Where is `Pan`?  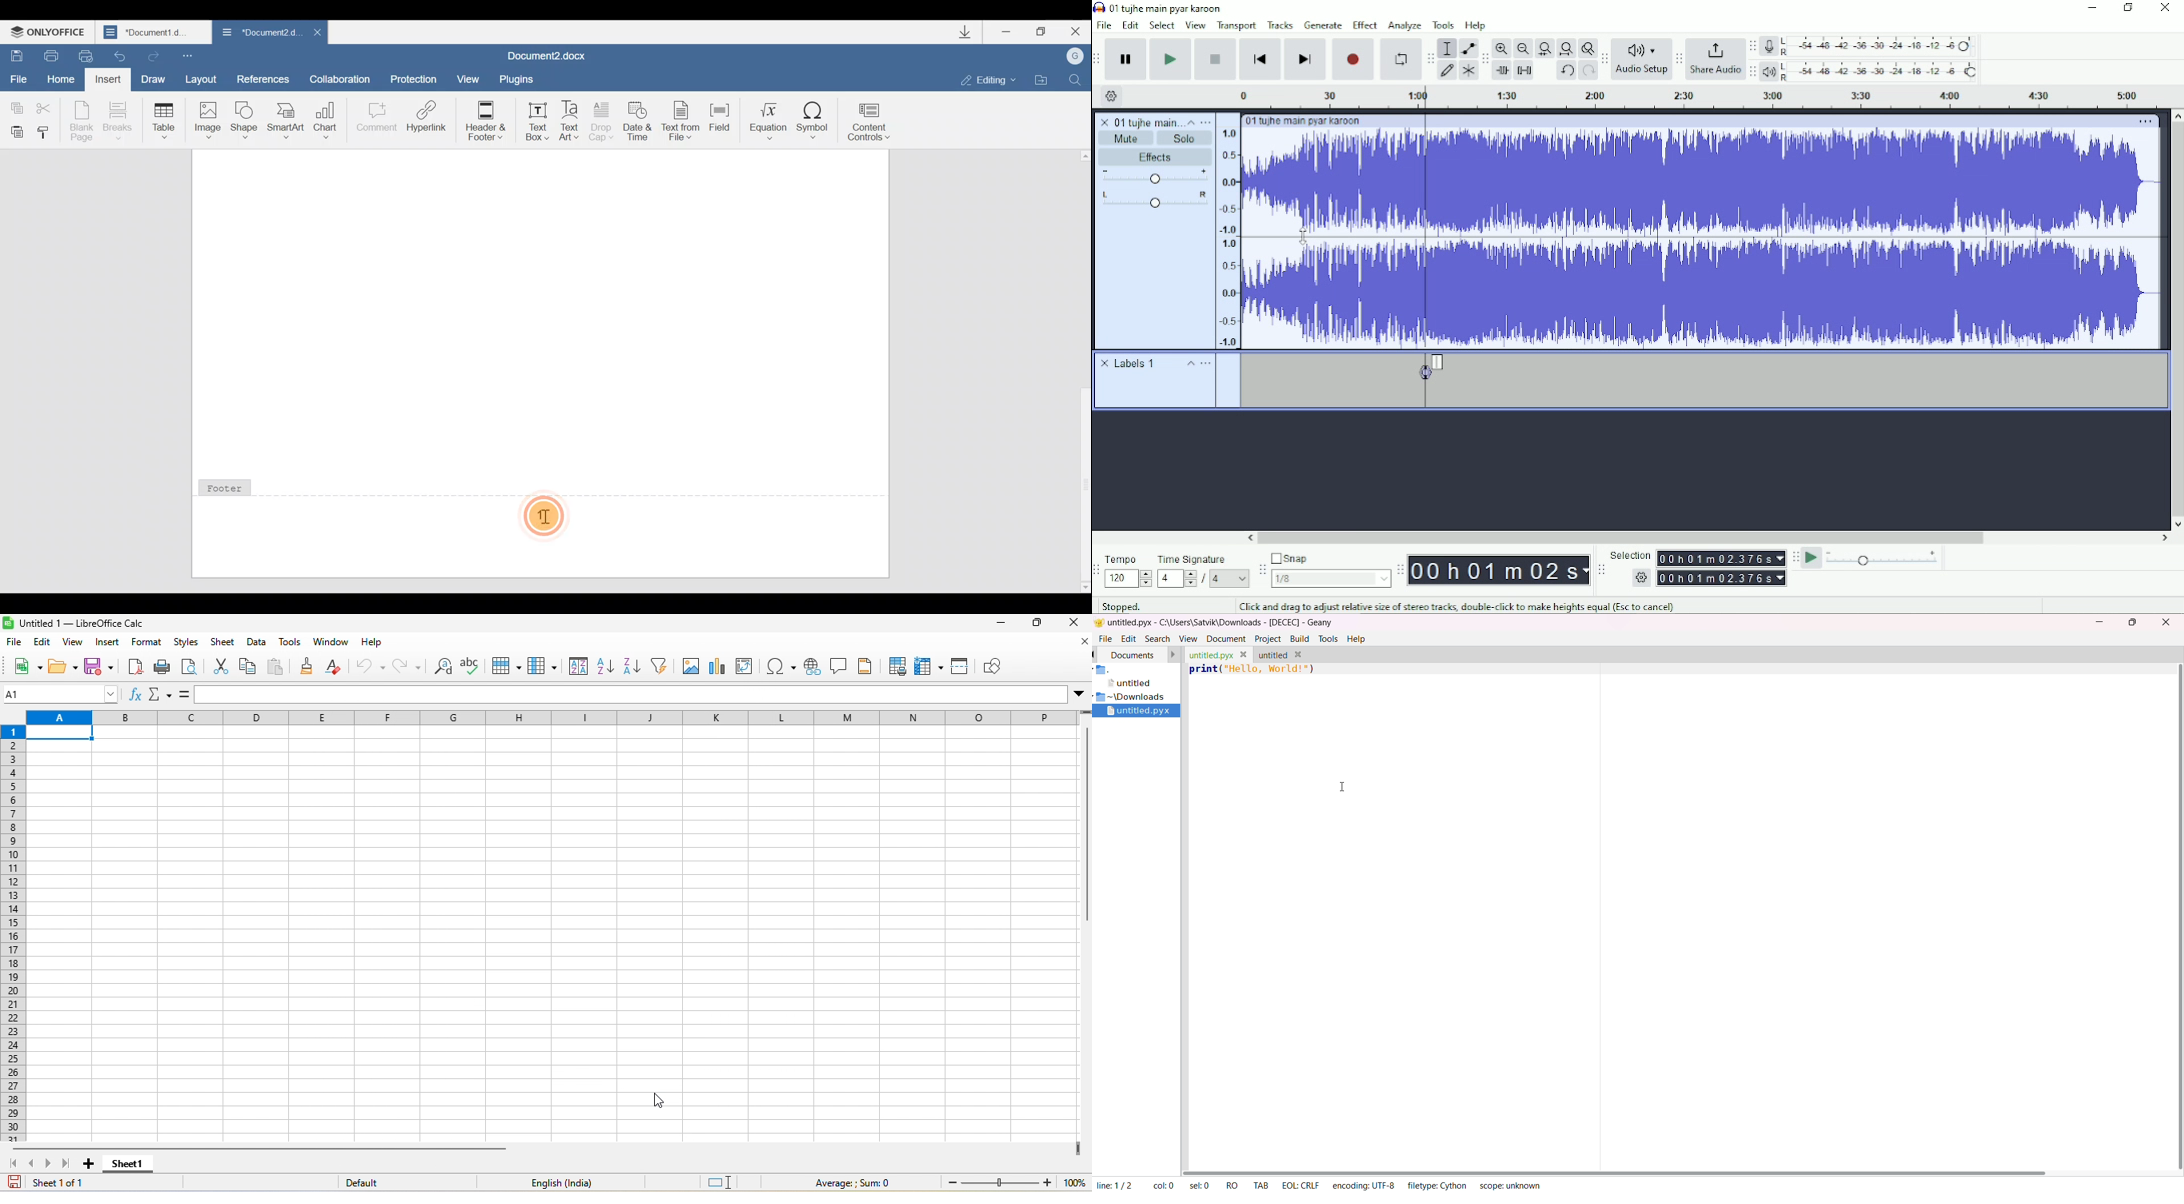
Pan is located at coordinates (1153, 199).